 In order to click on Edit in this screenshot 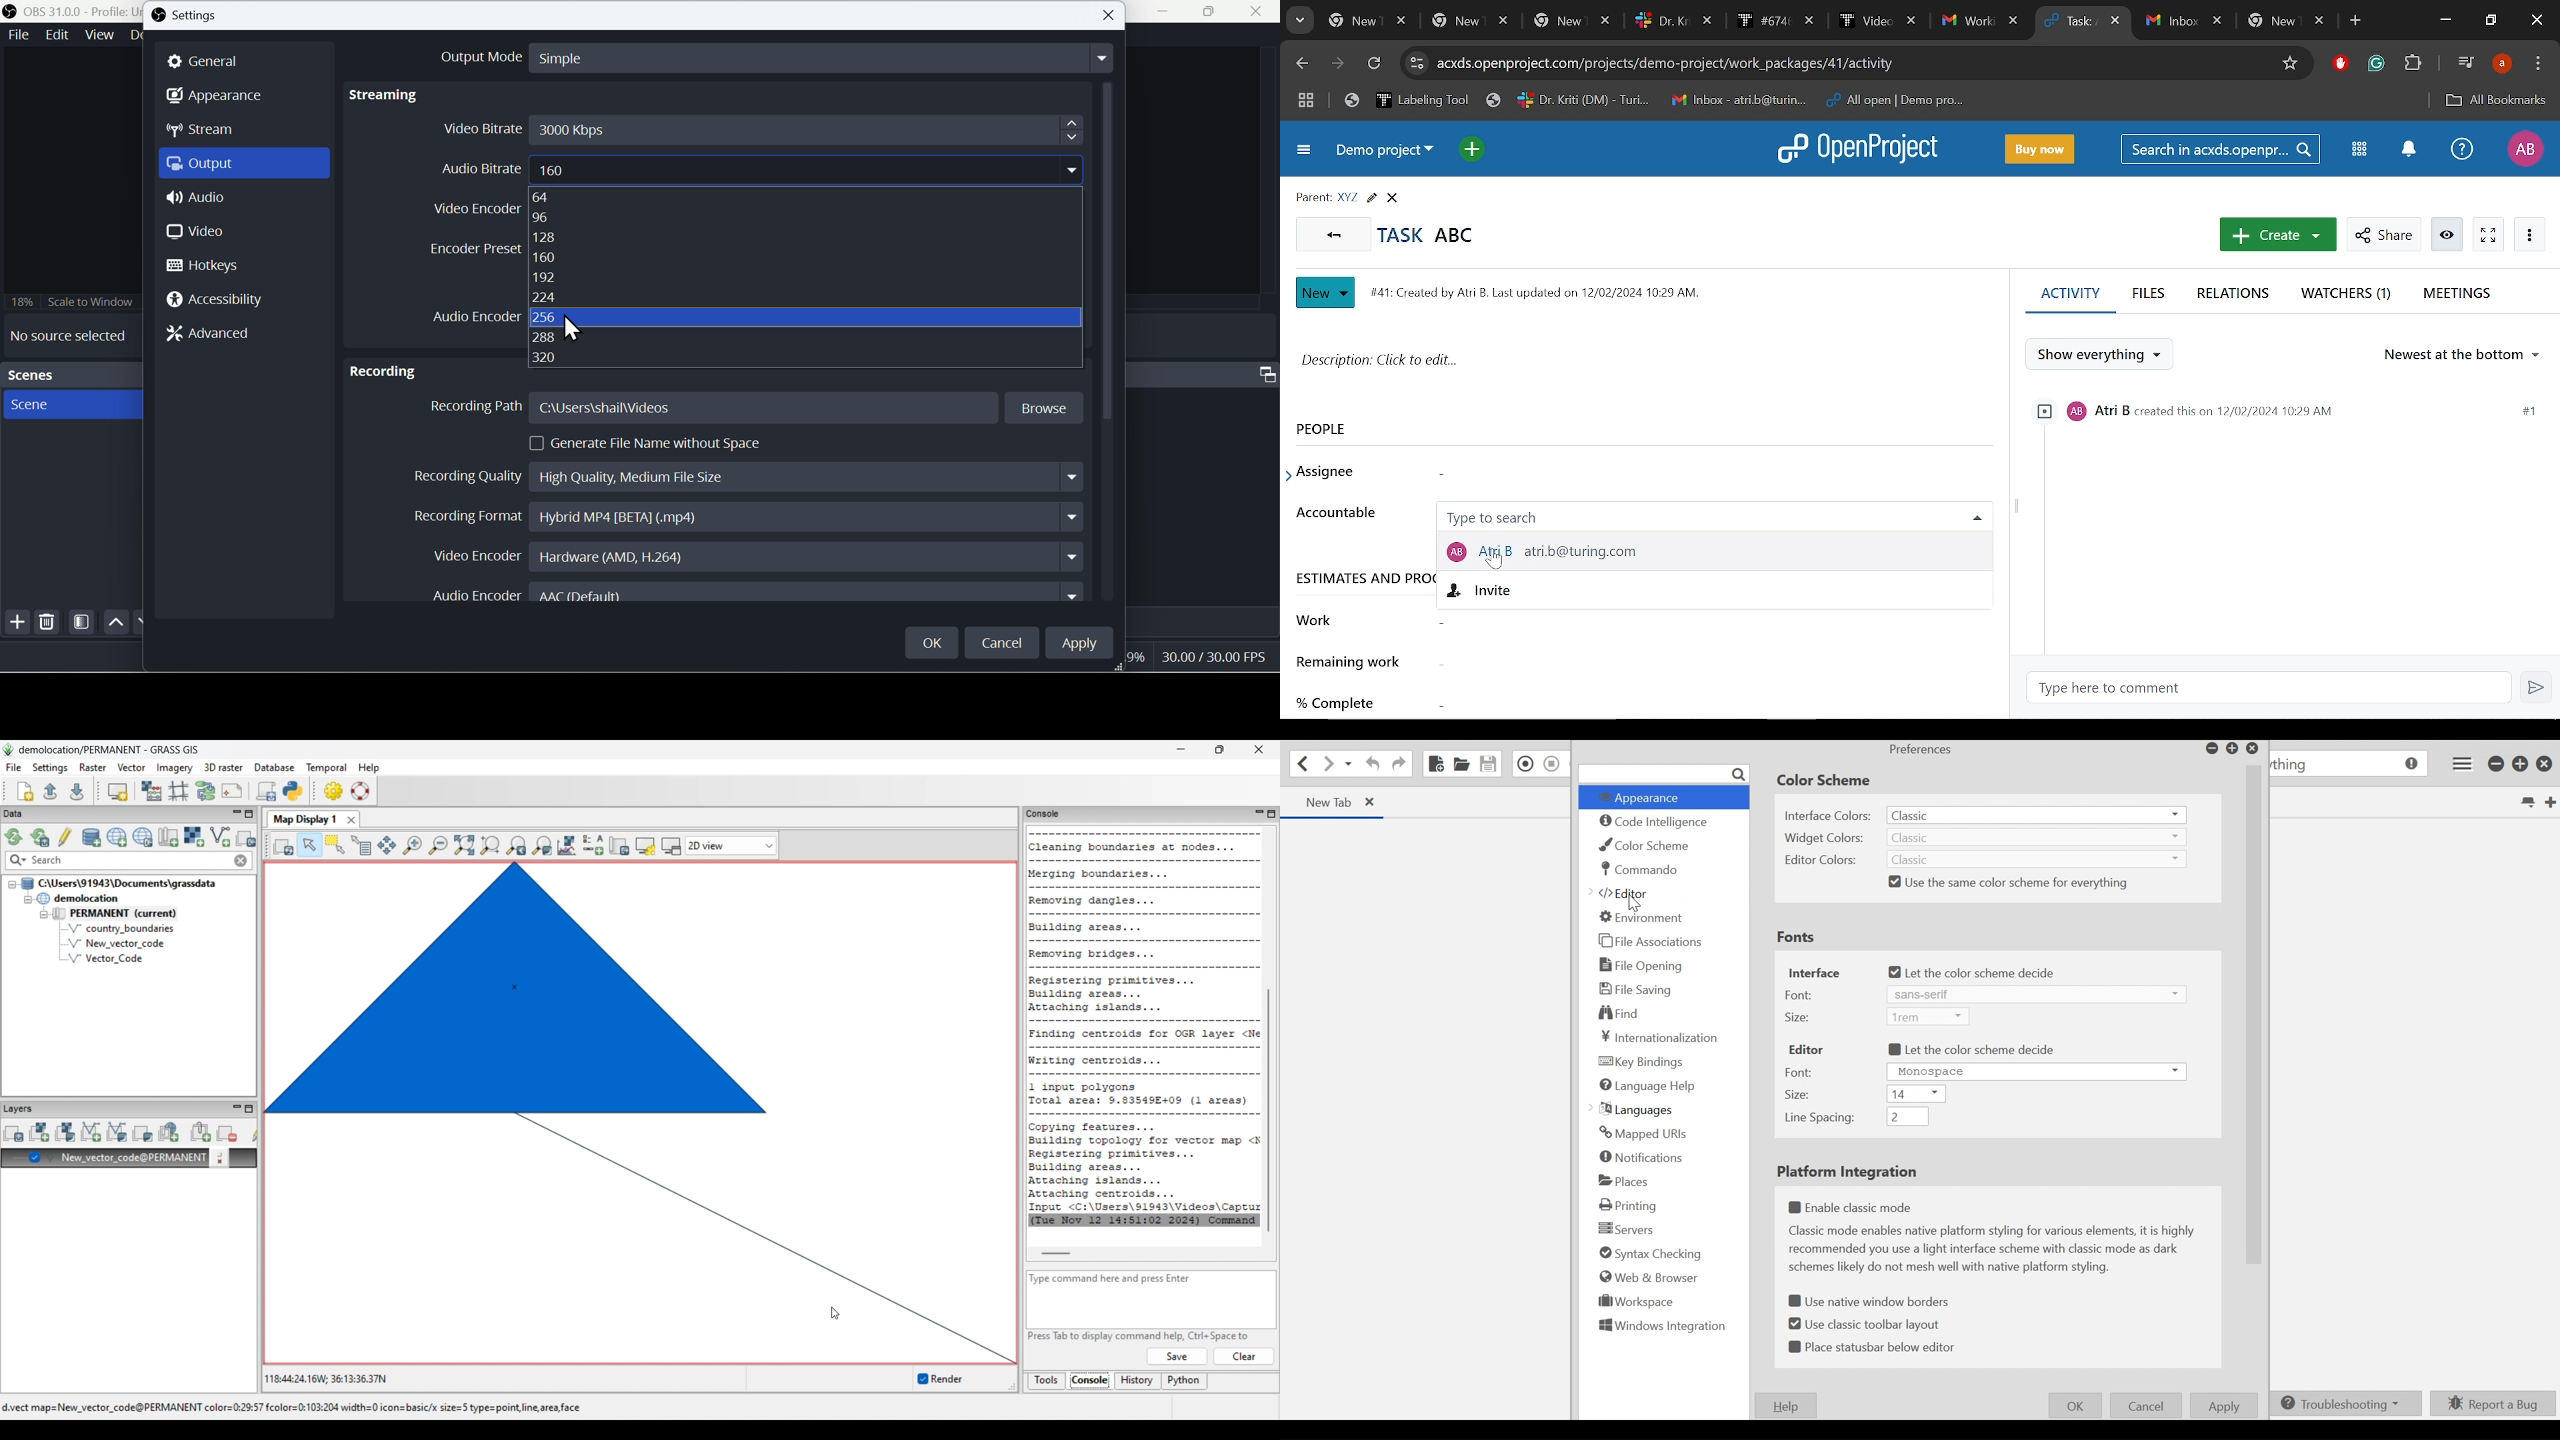, I will do `click(56, 36)`.